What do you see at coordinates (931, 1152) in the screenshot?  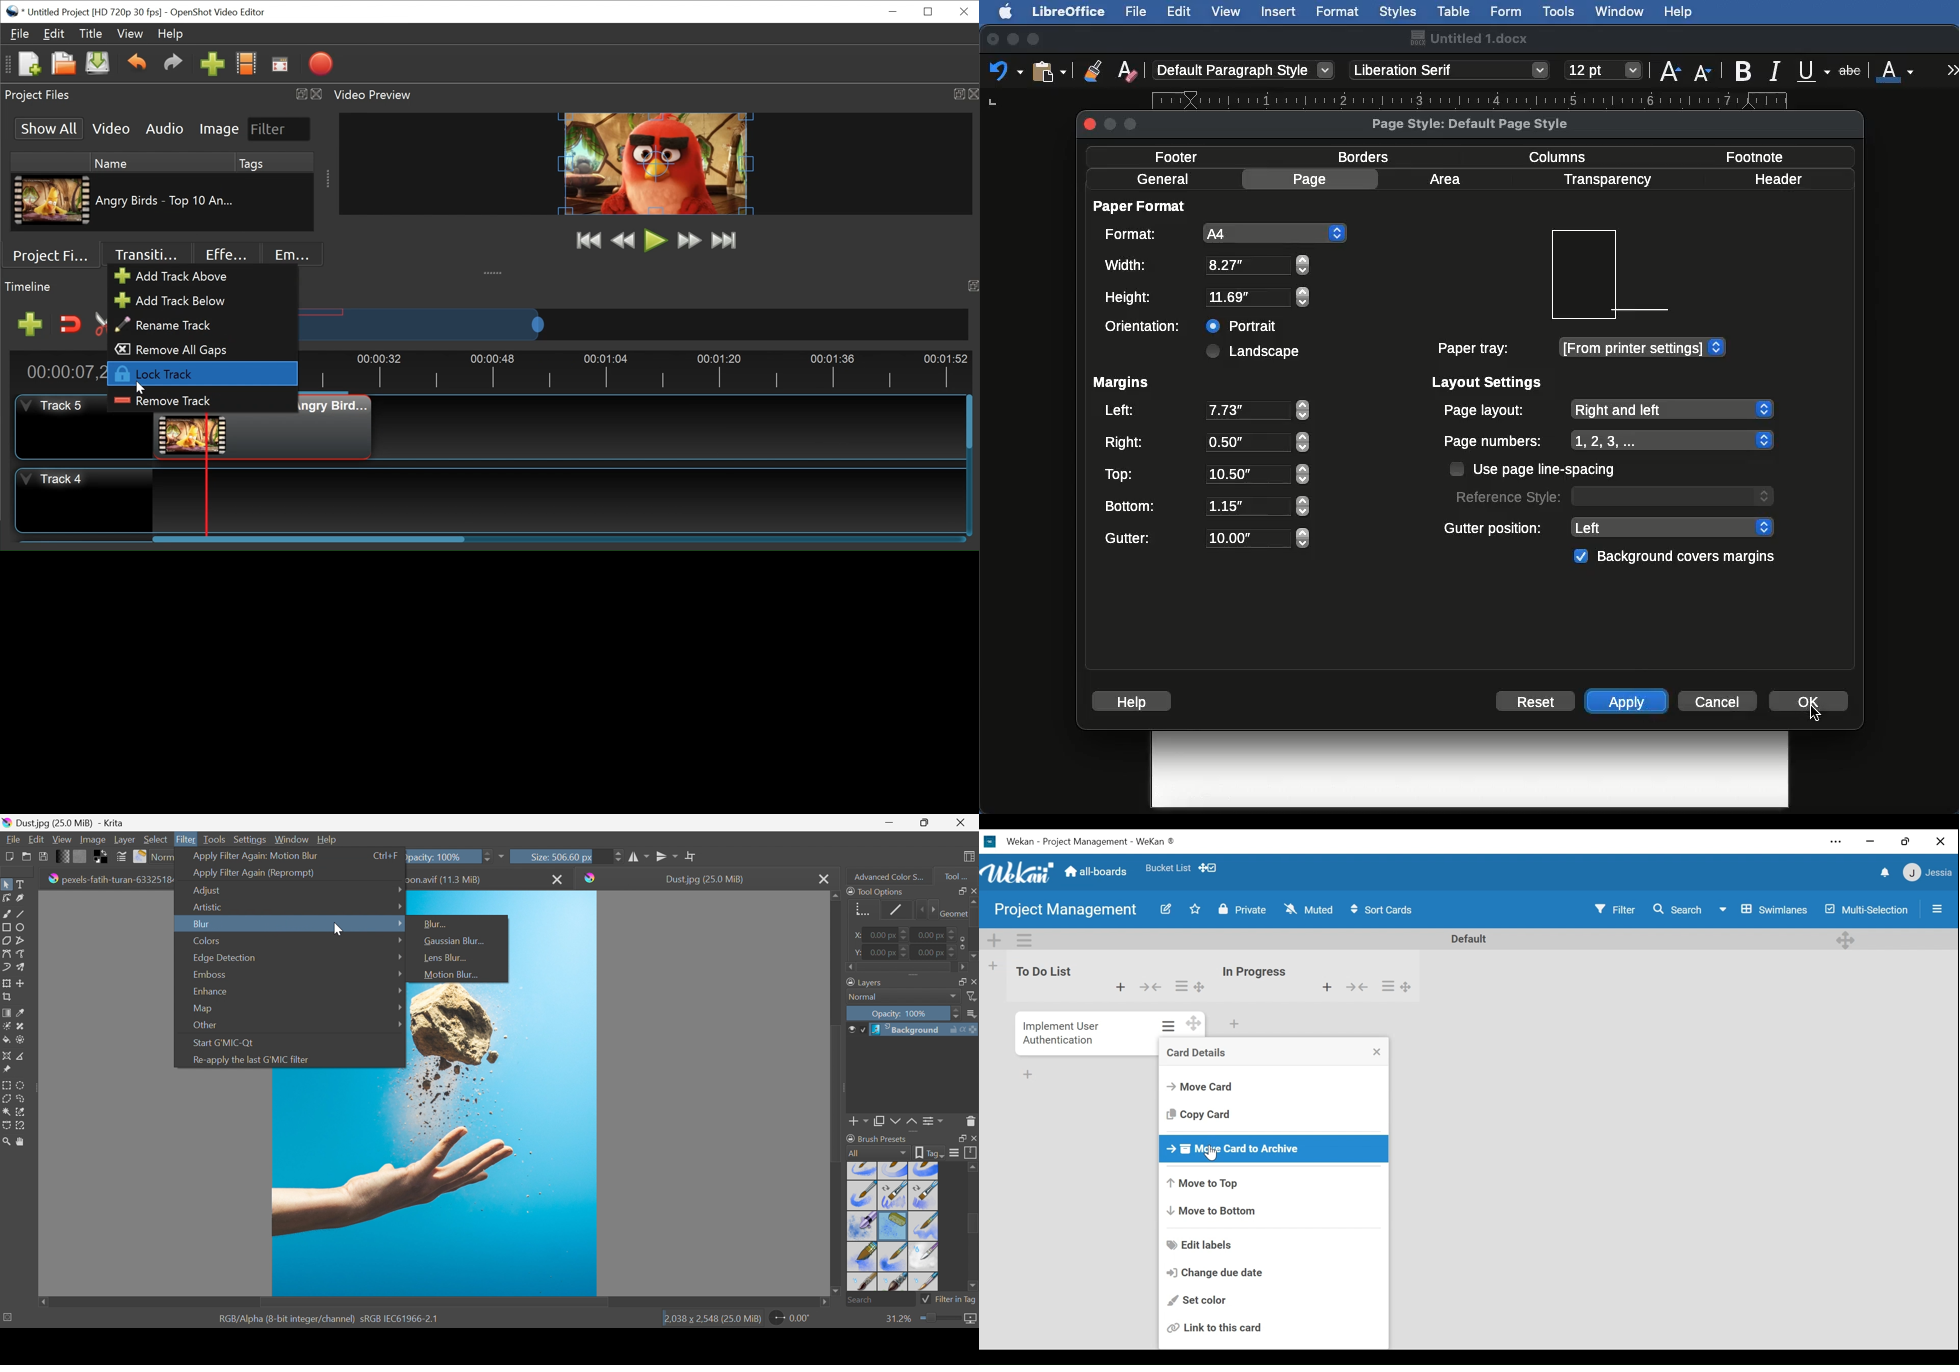 I see `Show the tag box options` at bounding box center [931, 1152].